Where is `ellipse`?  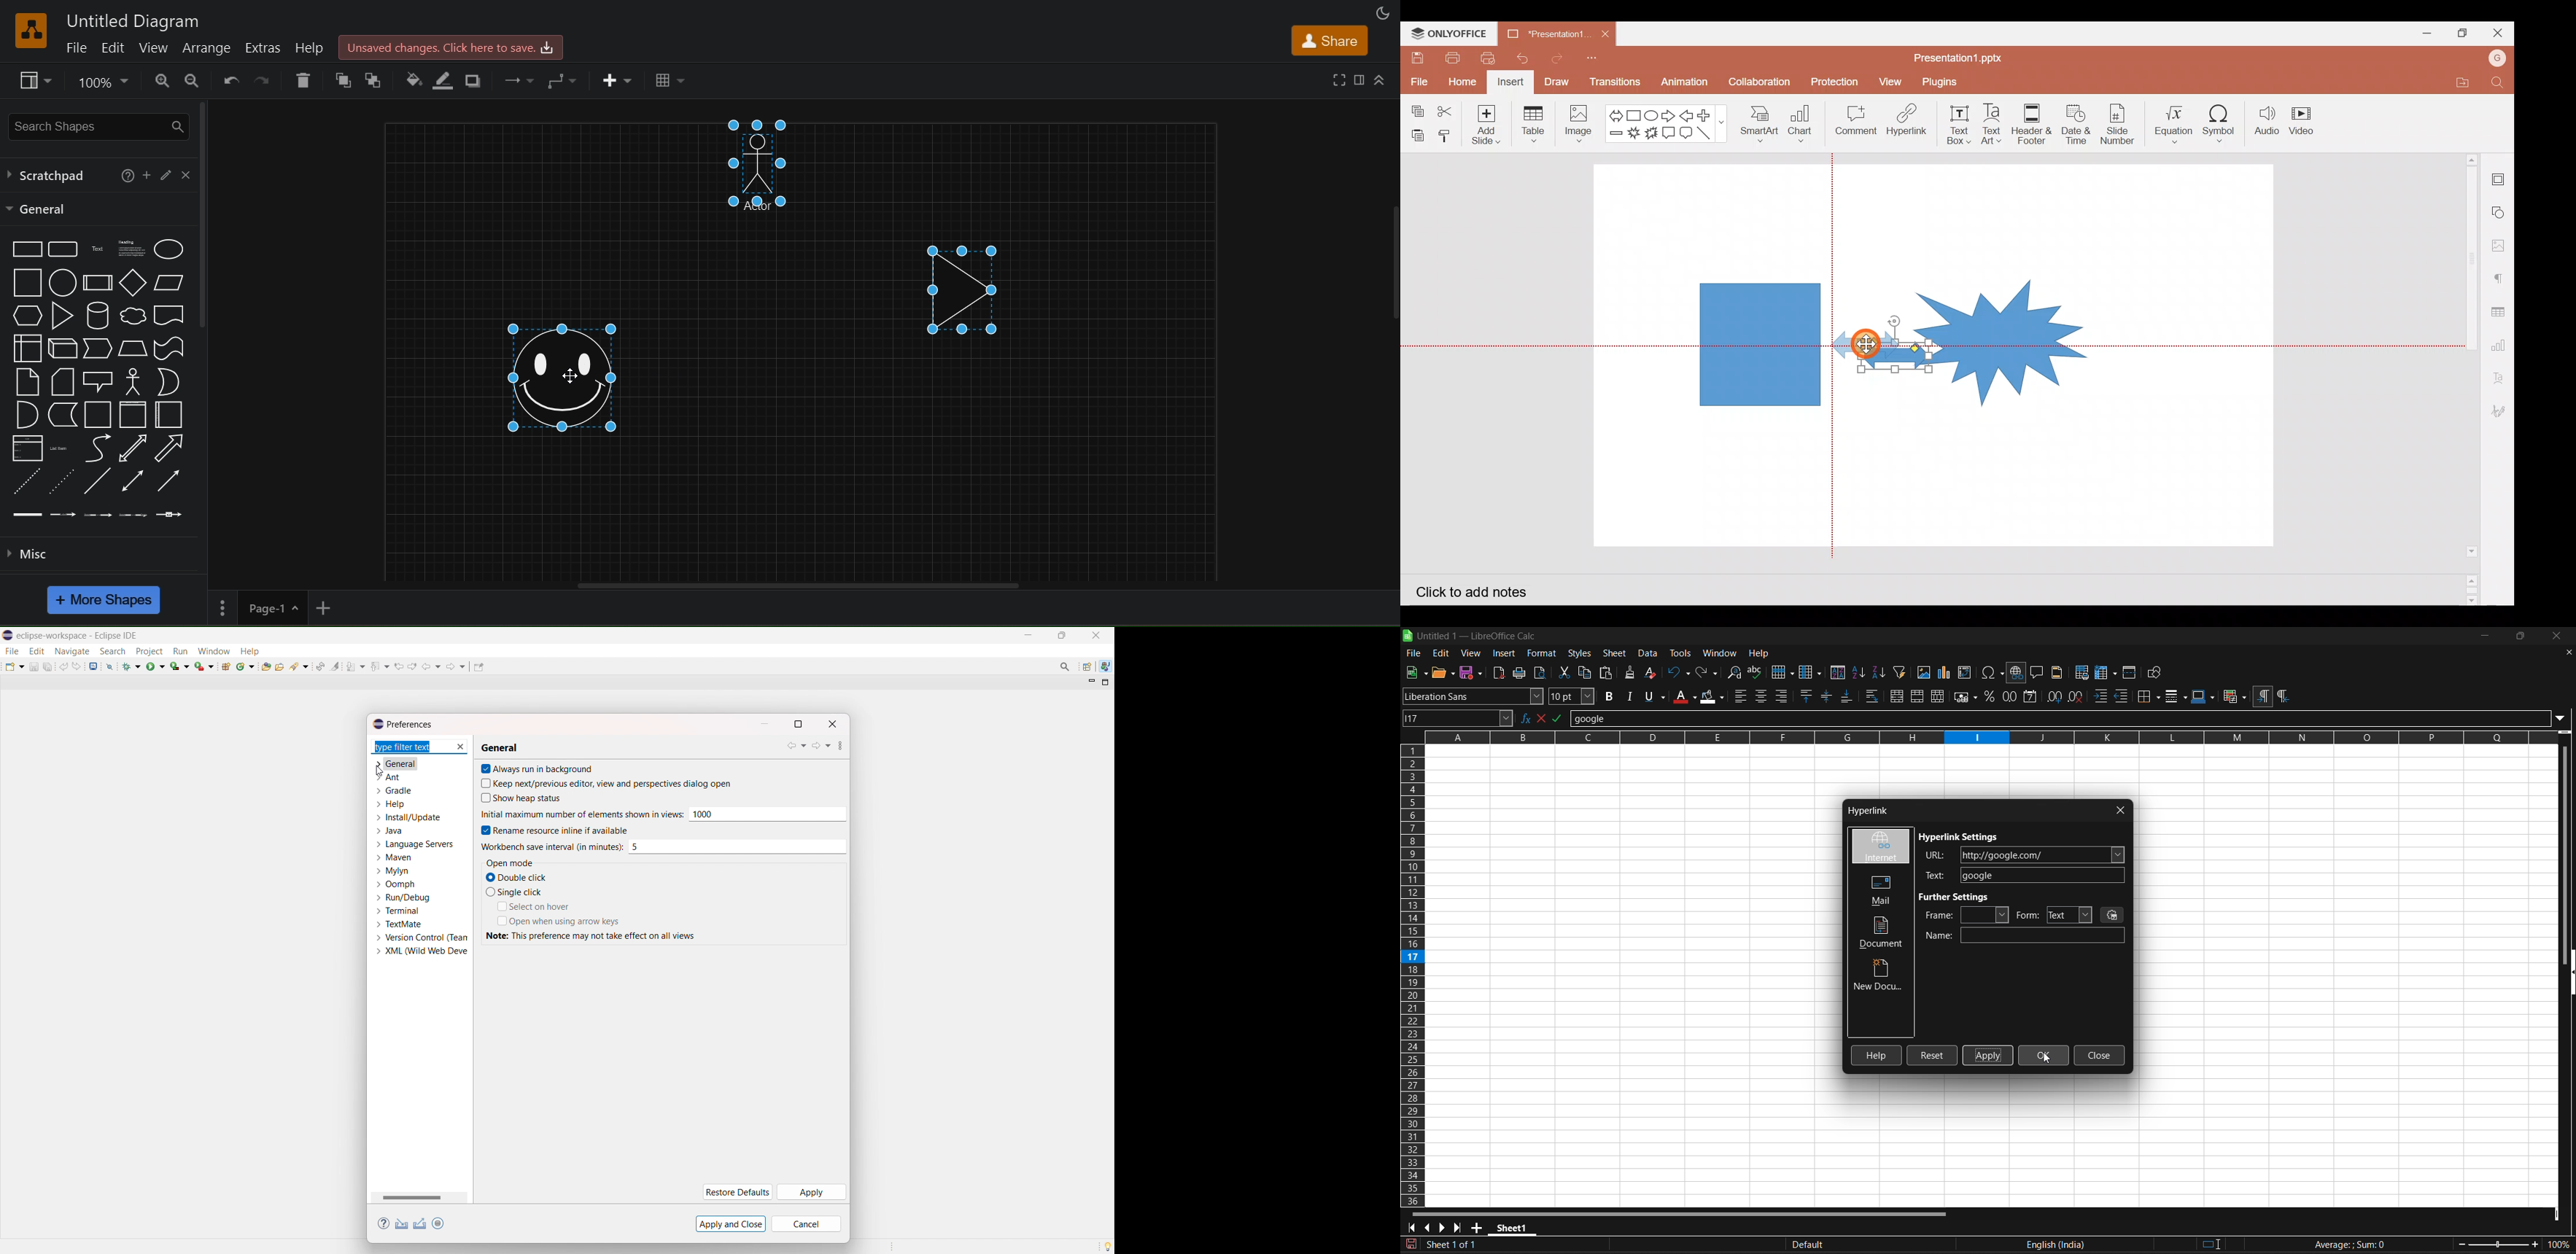 ellipse is located at coordinates (168, 249).